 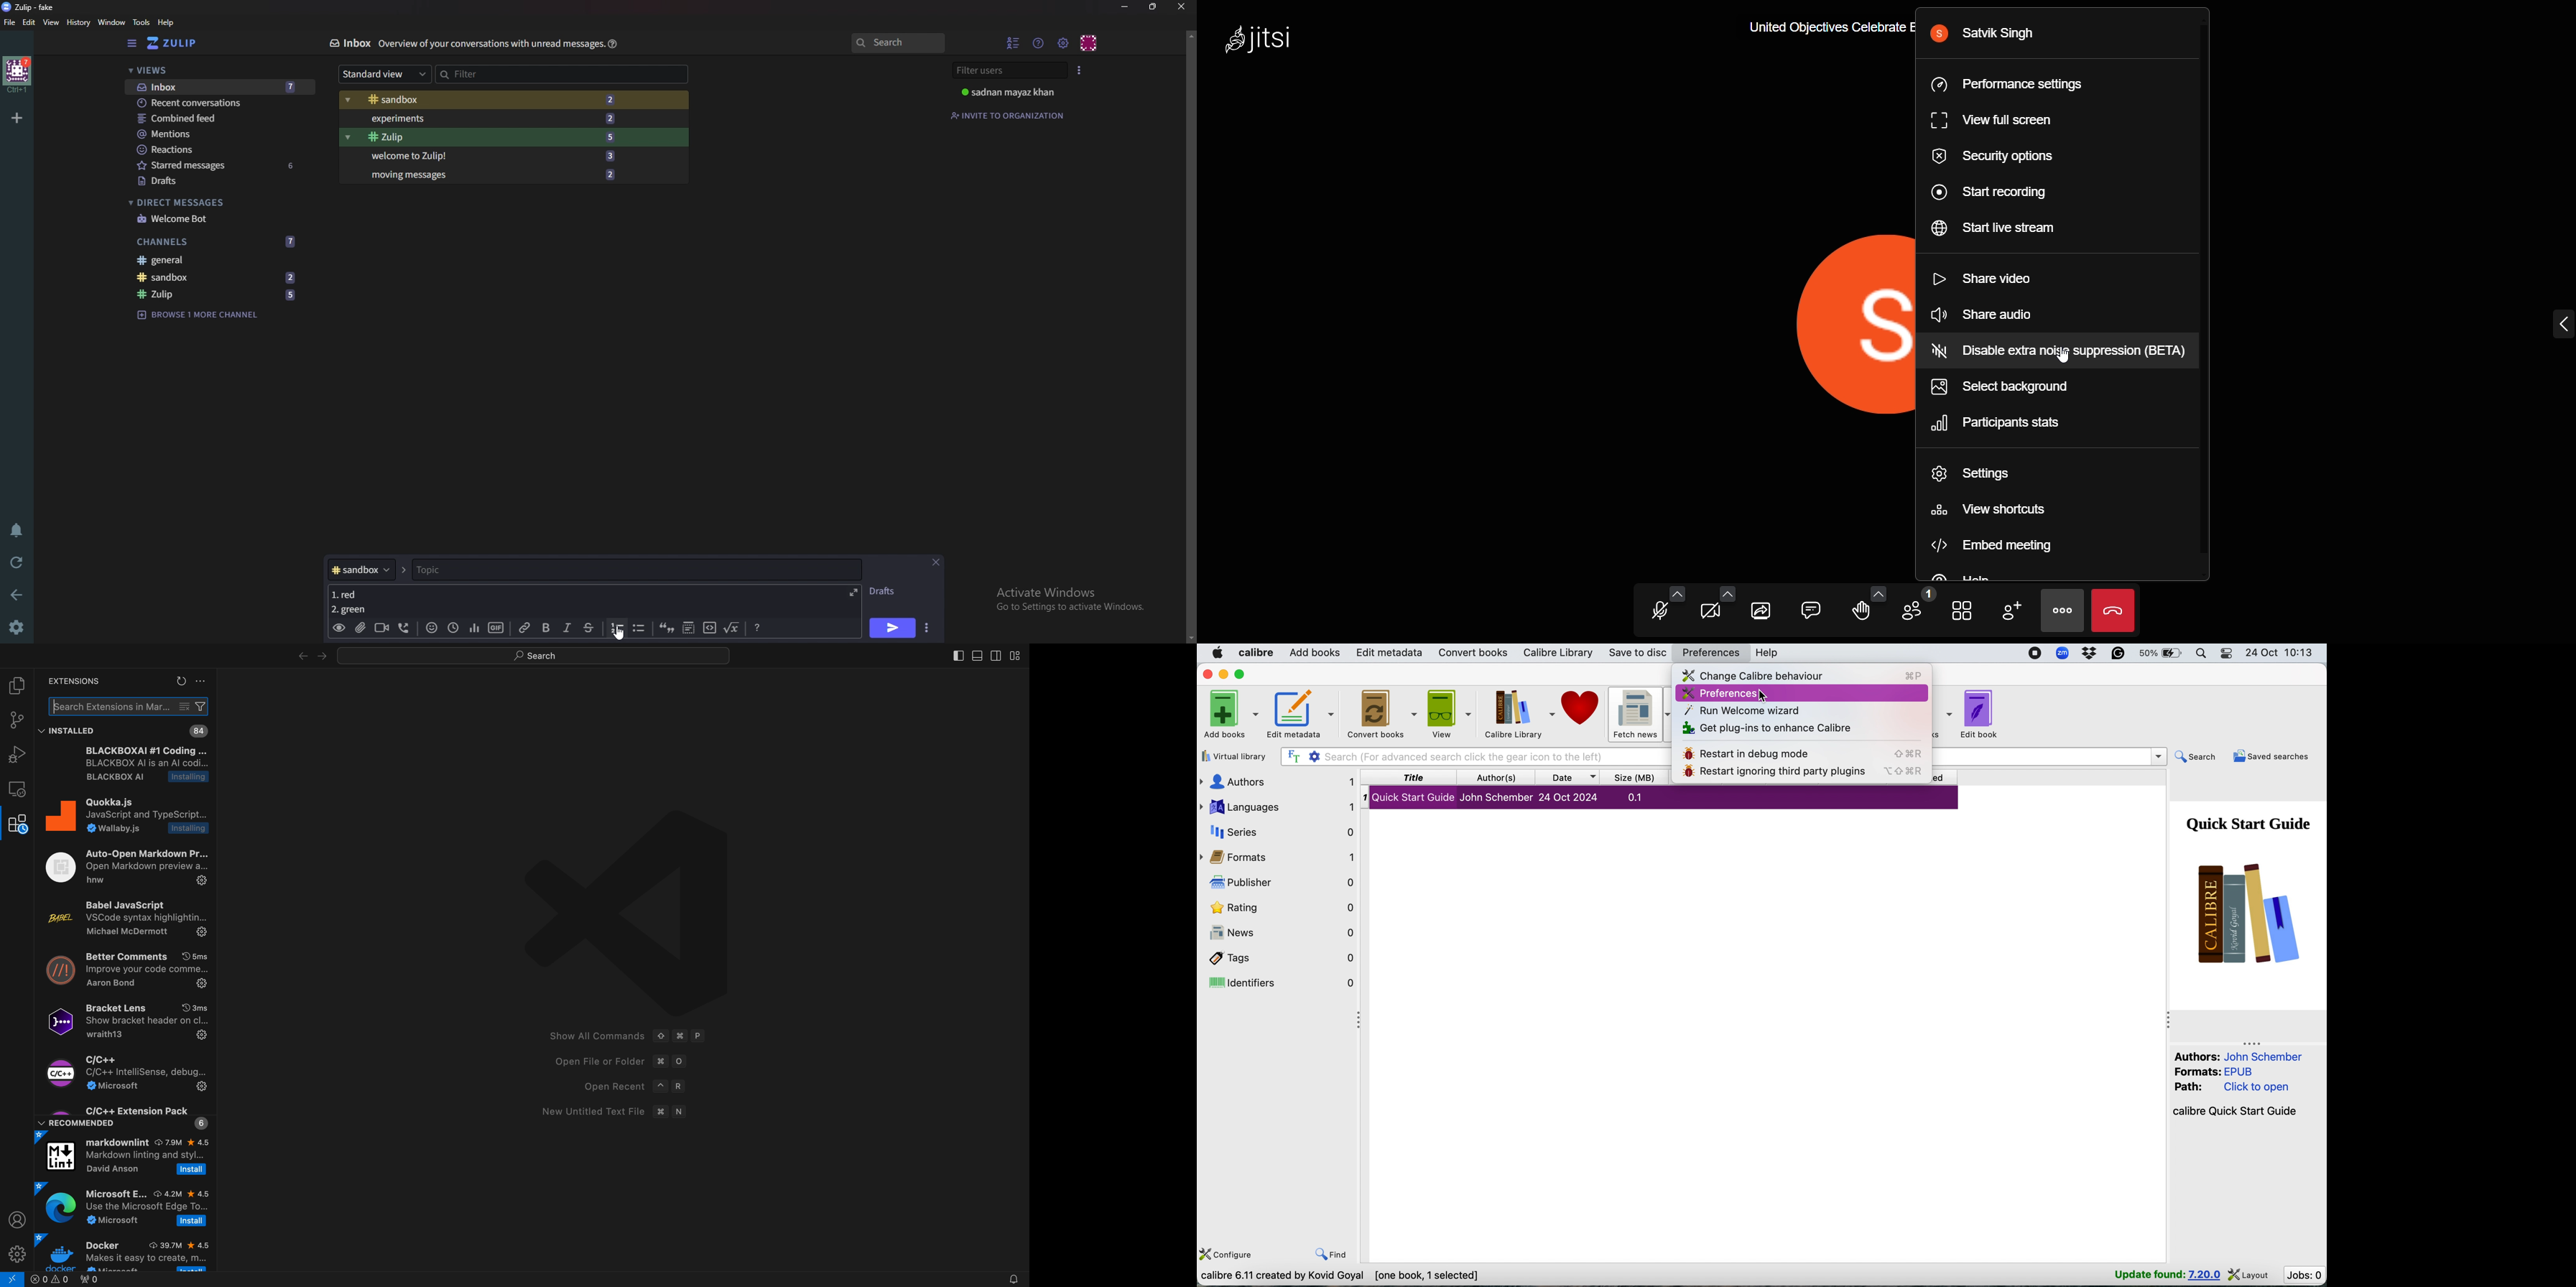 I want to click on cursor, so click(x=1765, y=697).